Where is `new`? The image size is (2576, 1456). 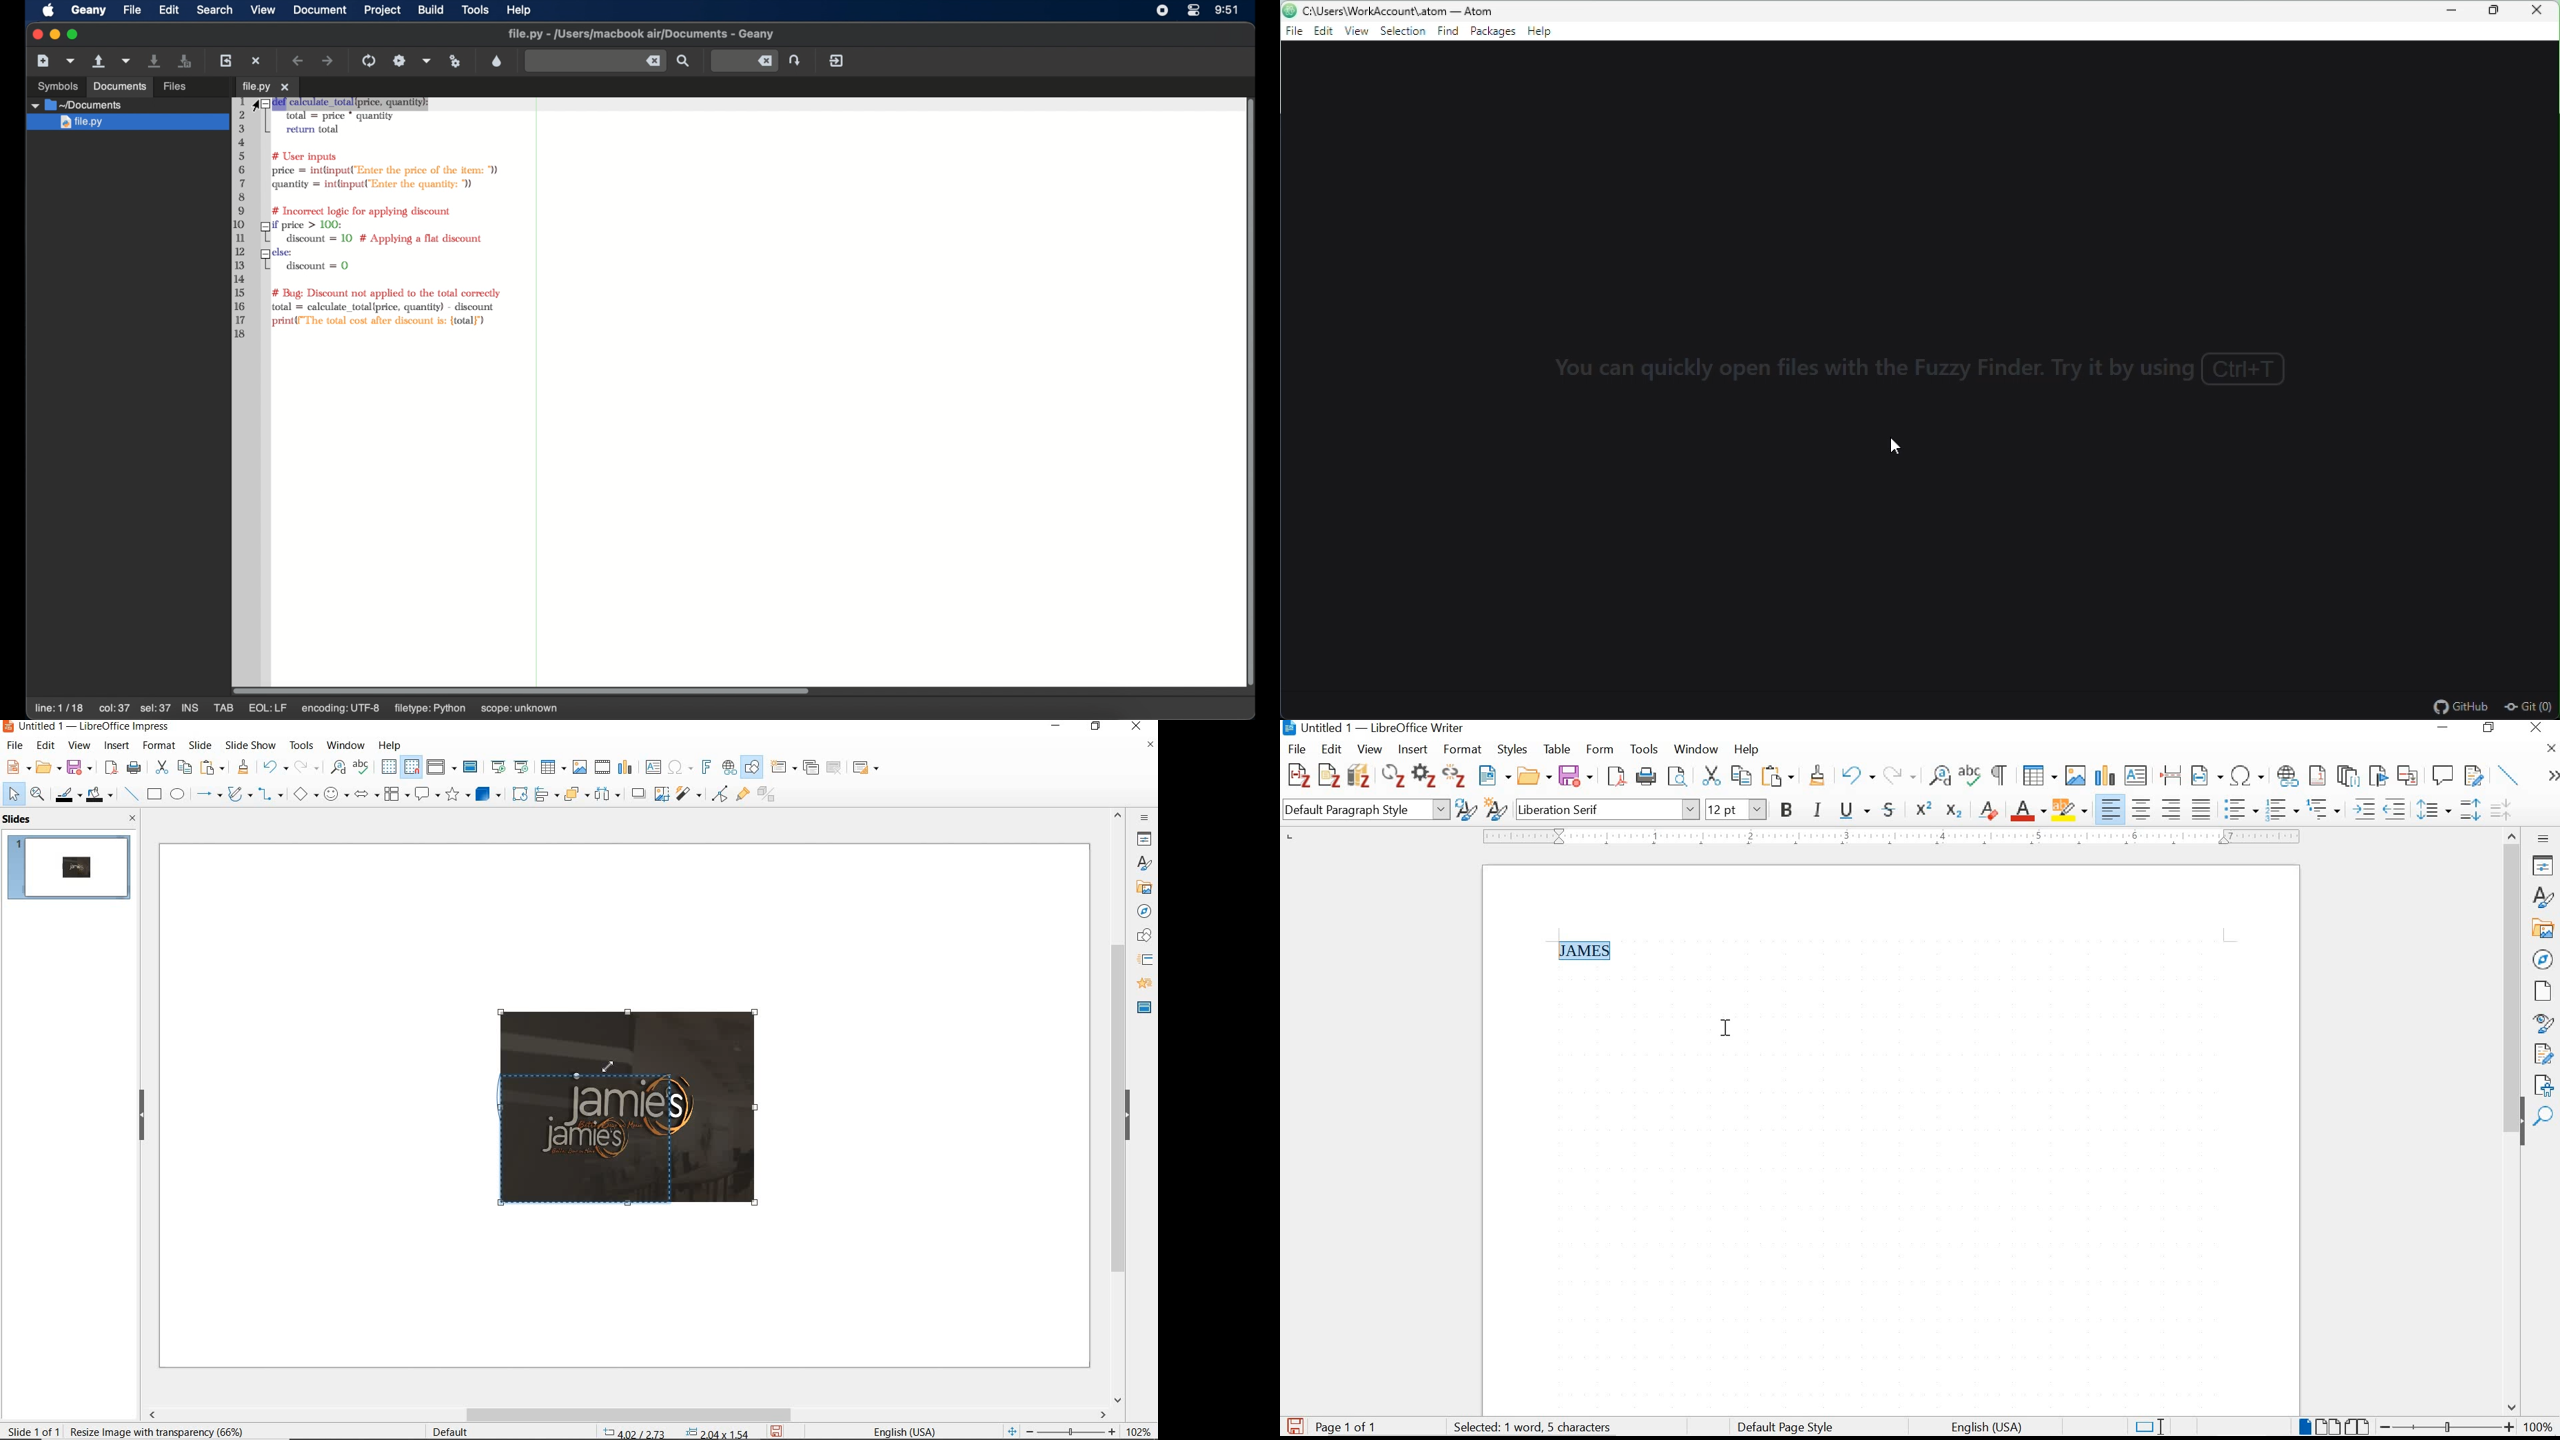 new is located at coordinates (17, 766).